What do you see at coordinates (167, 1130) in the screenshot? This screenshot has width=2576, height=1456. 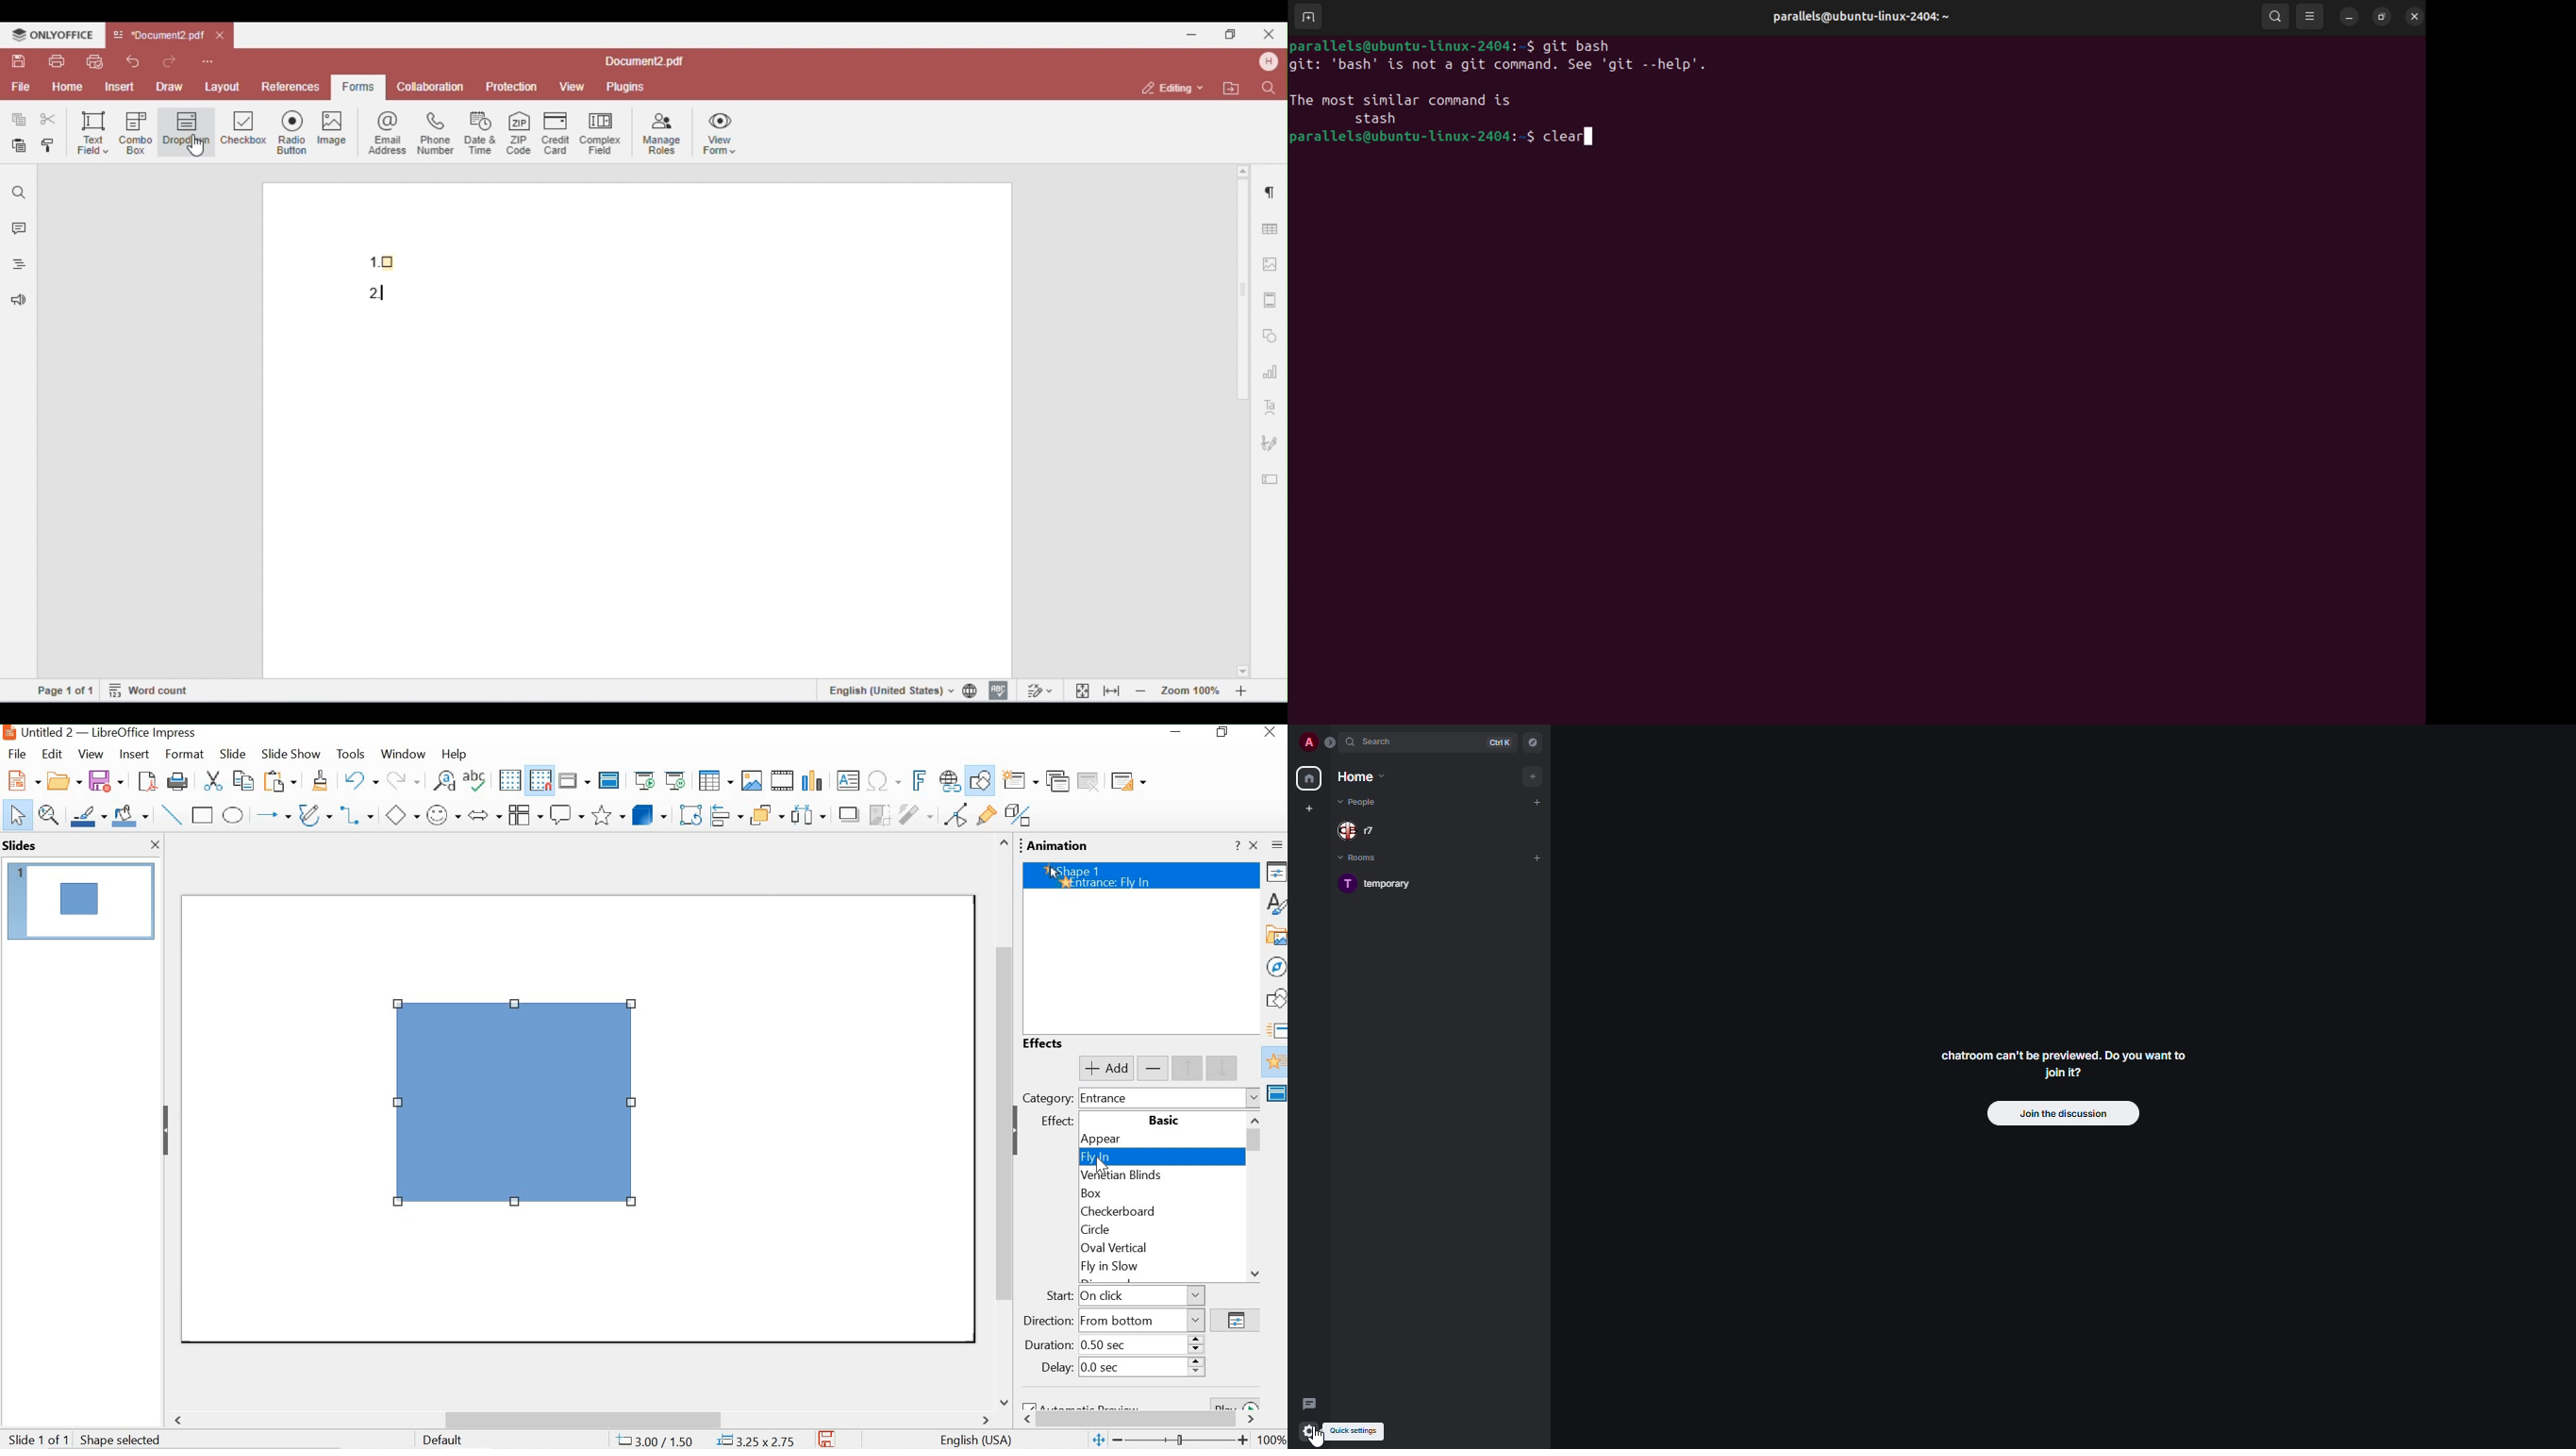 I see `hide` at bounding box center [167, 1130].